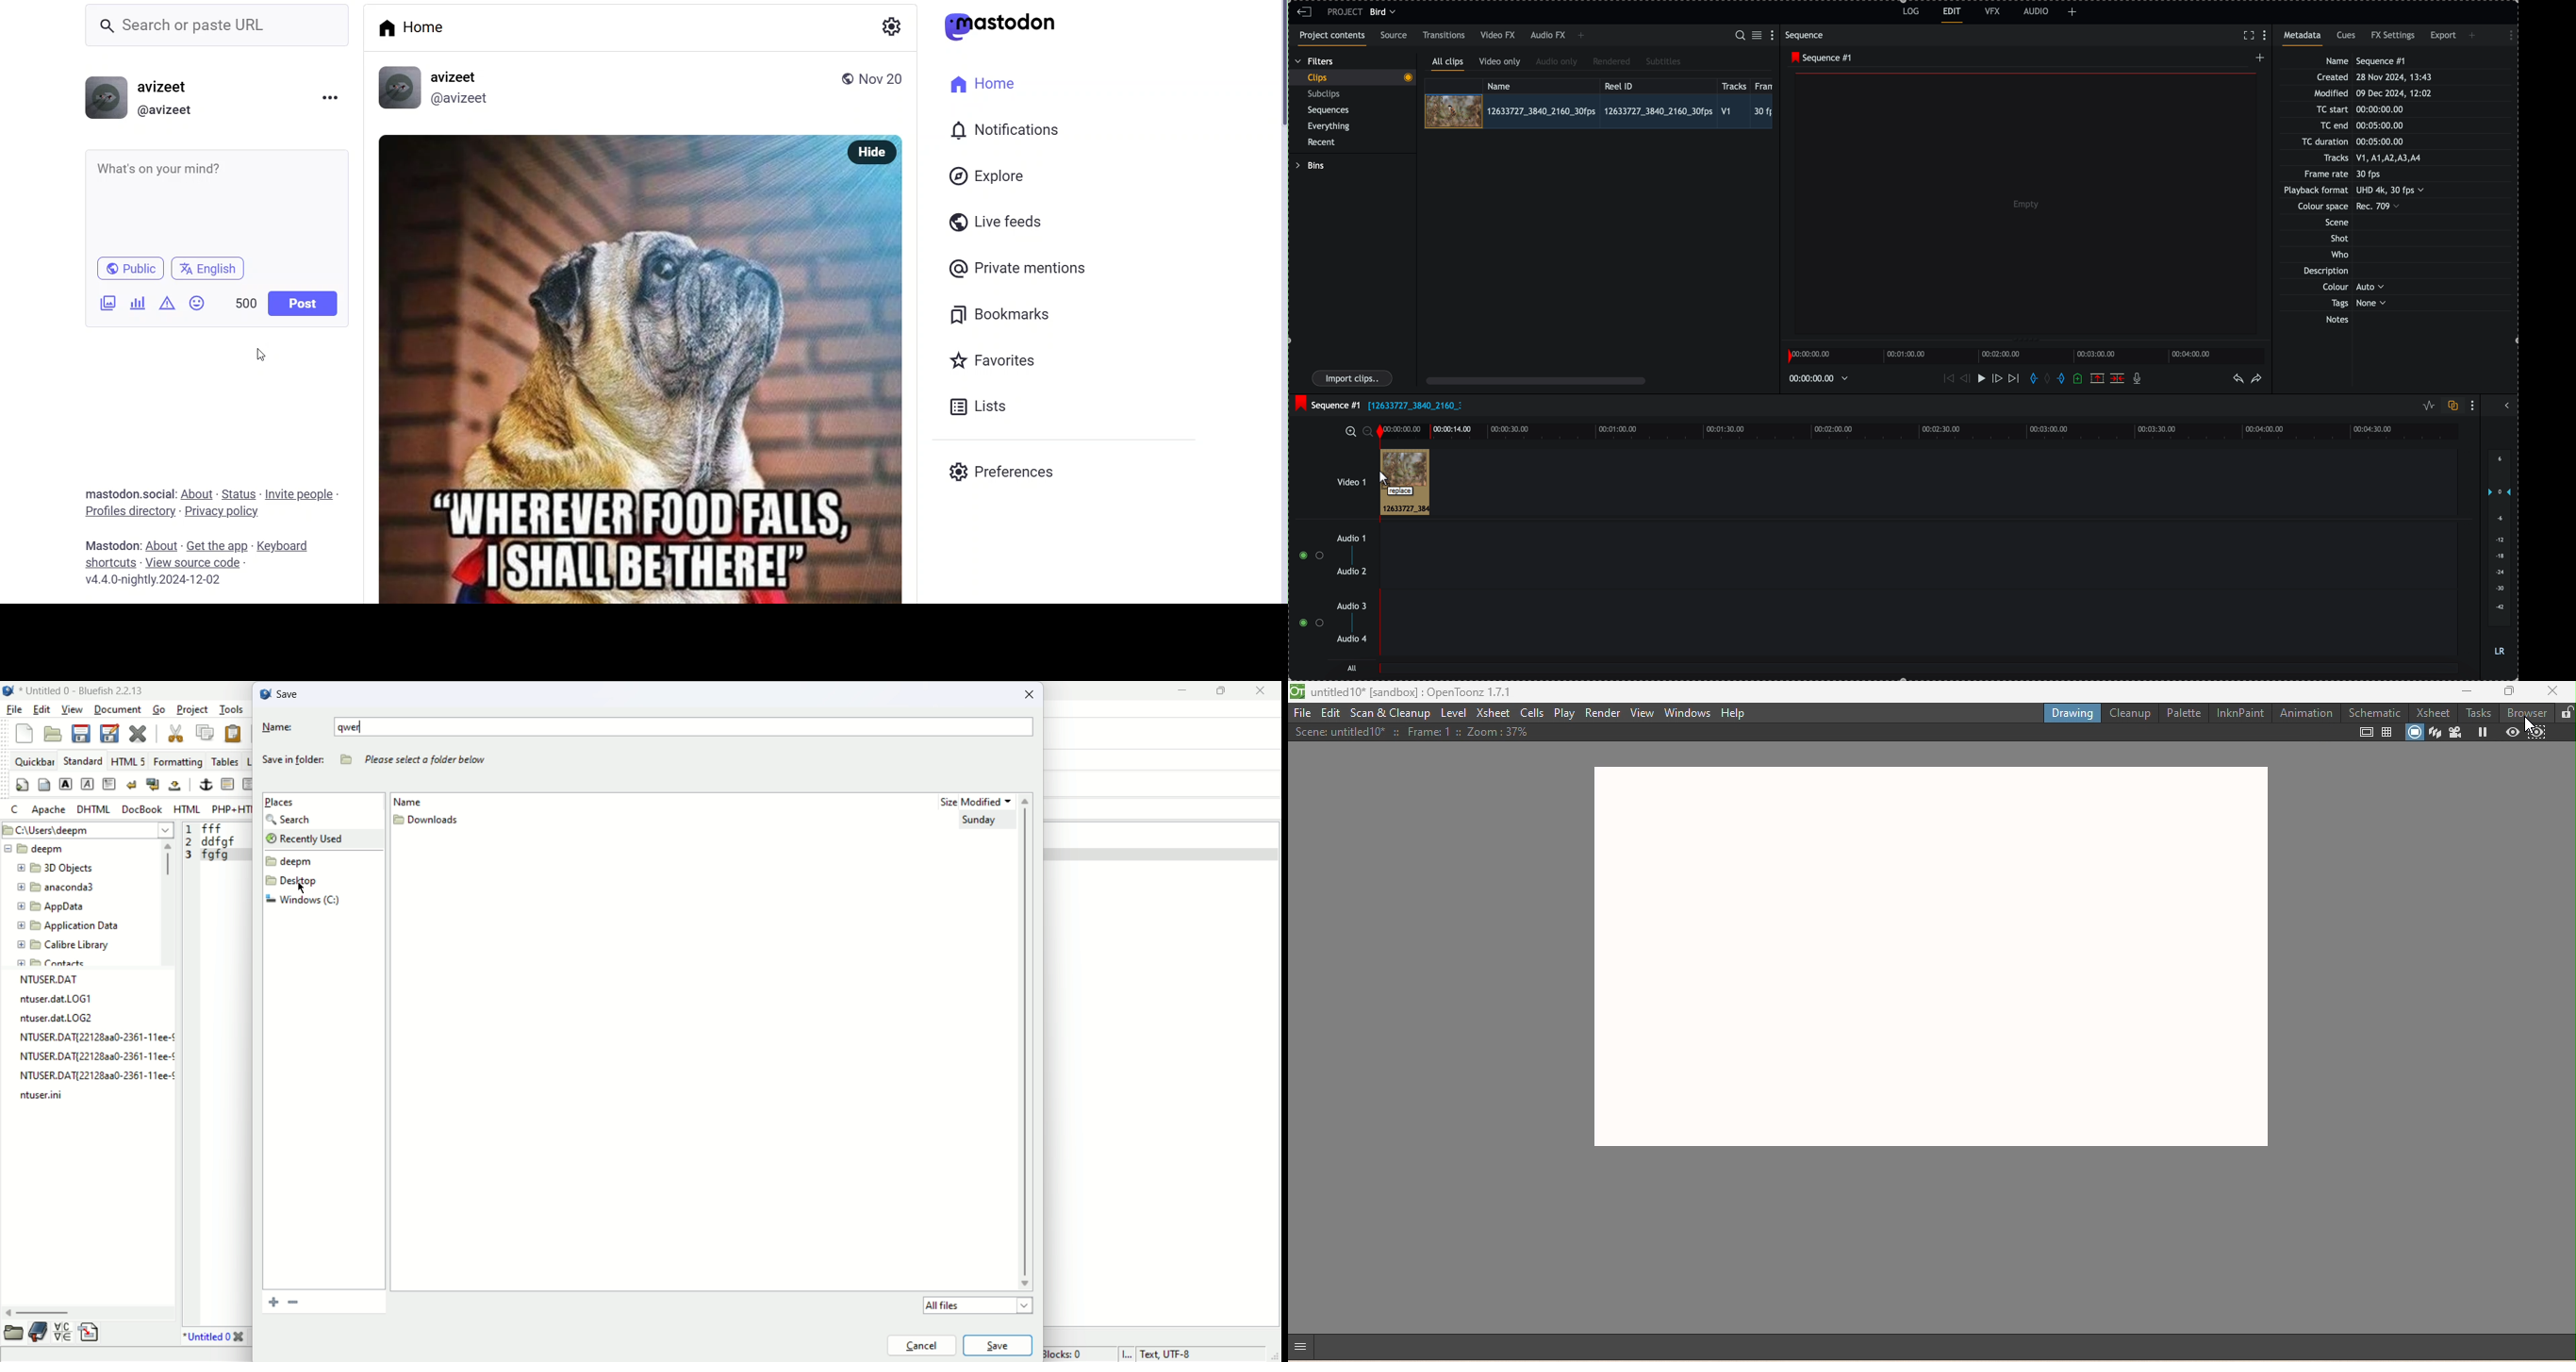 This screenshot has width=2576, height=1372. Describe the element at coordinates (15, 710) in the screenshot. I see `file` at that location.